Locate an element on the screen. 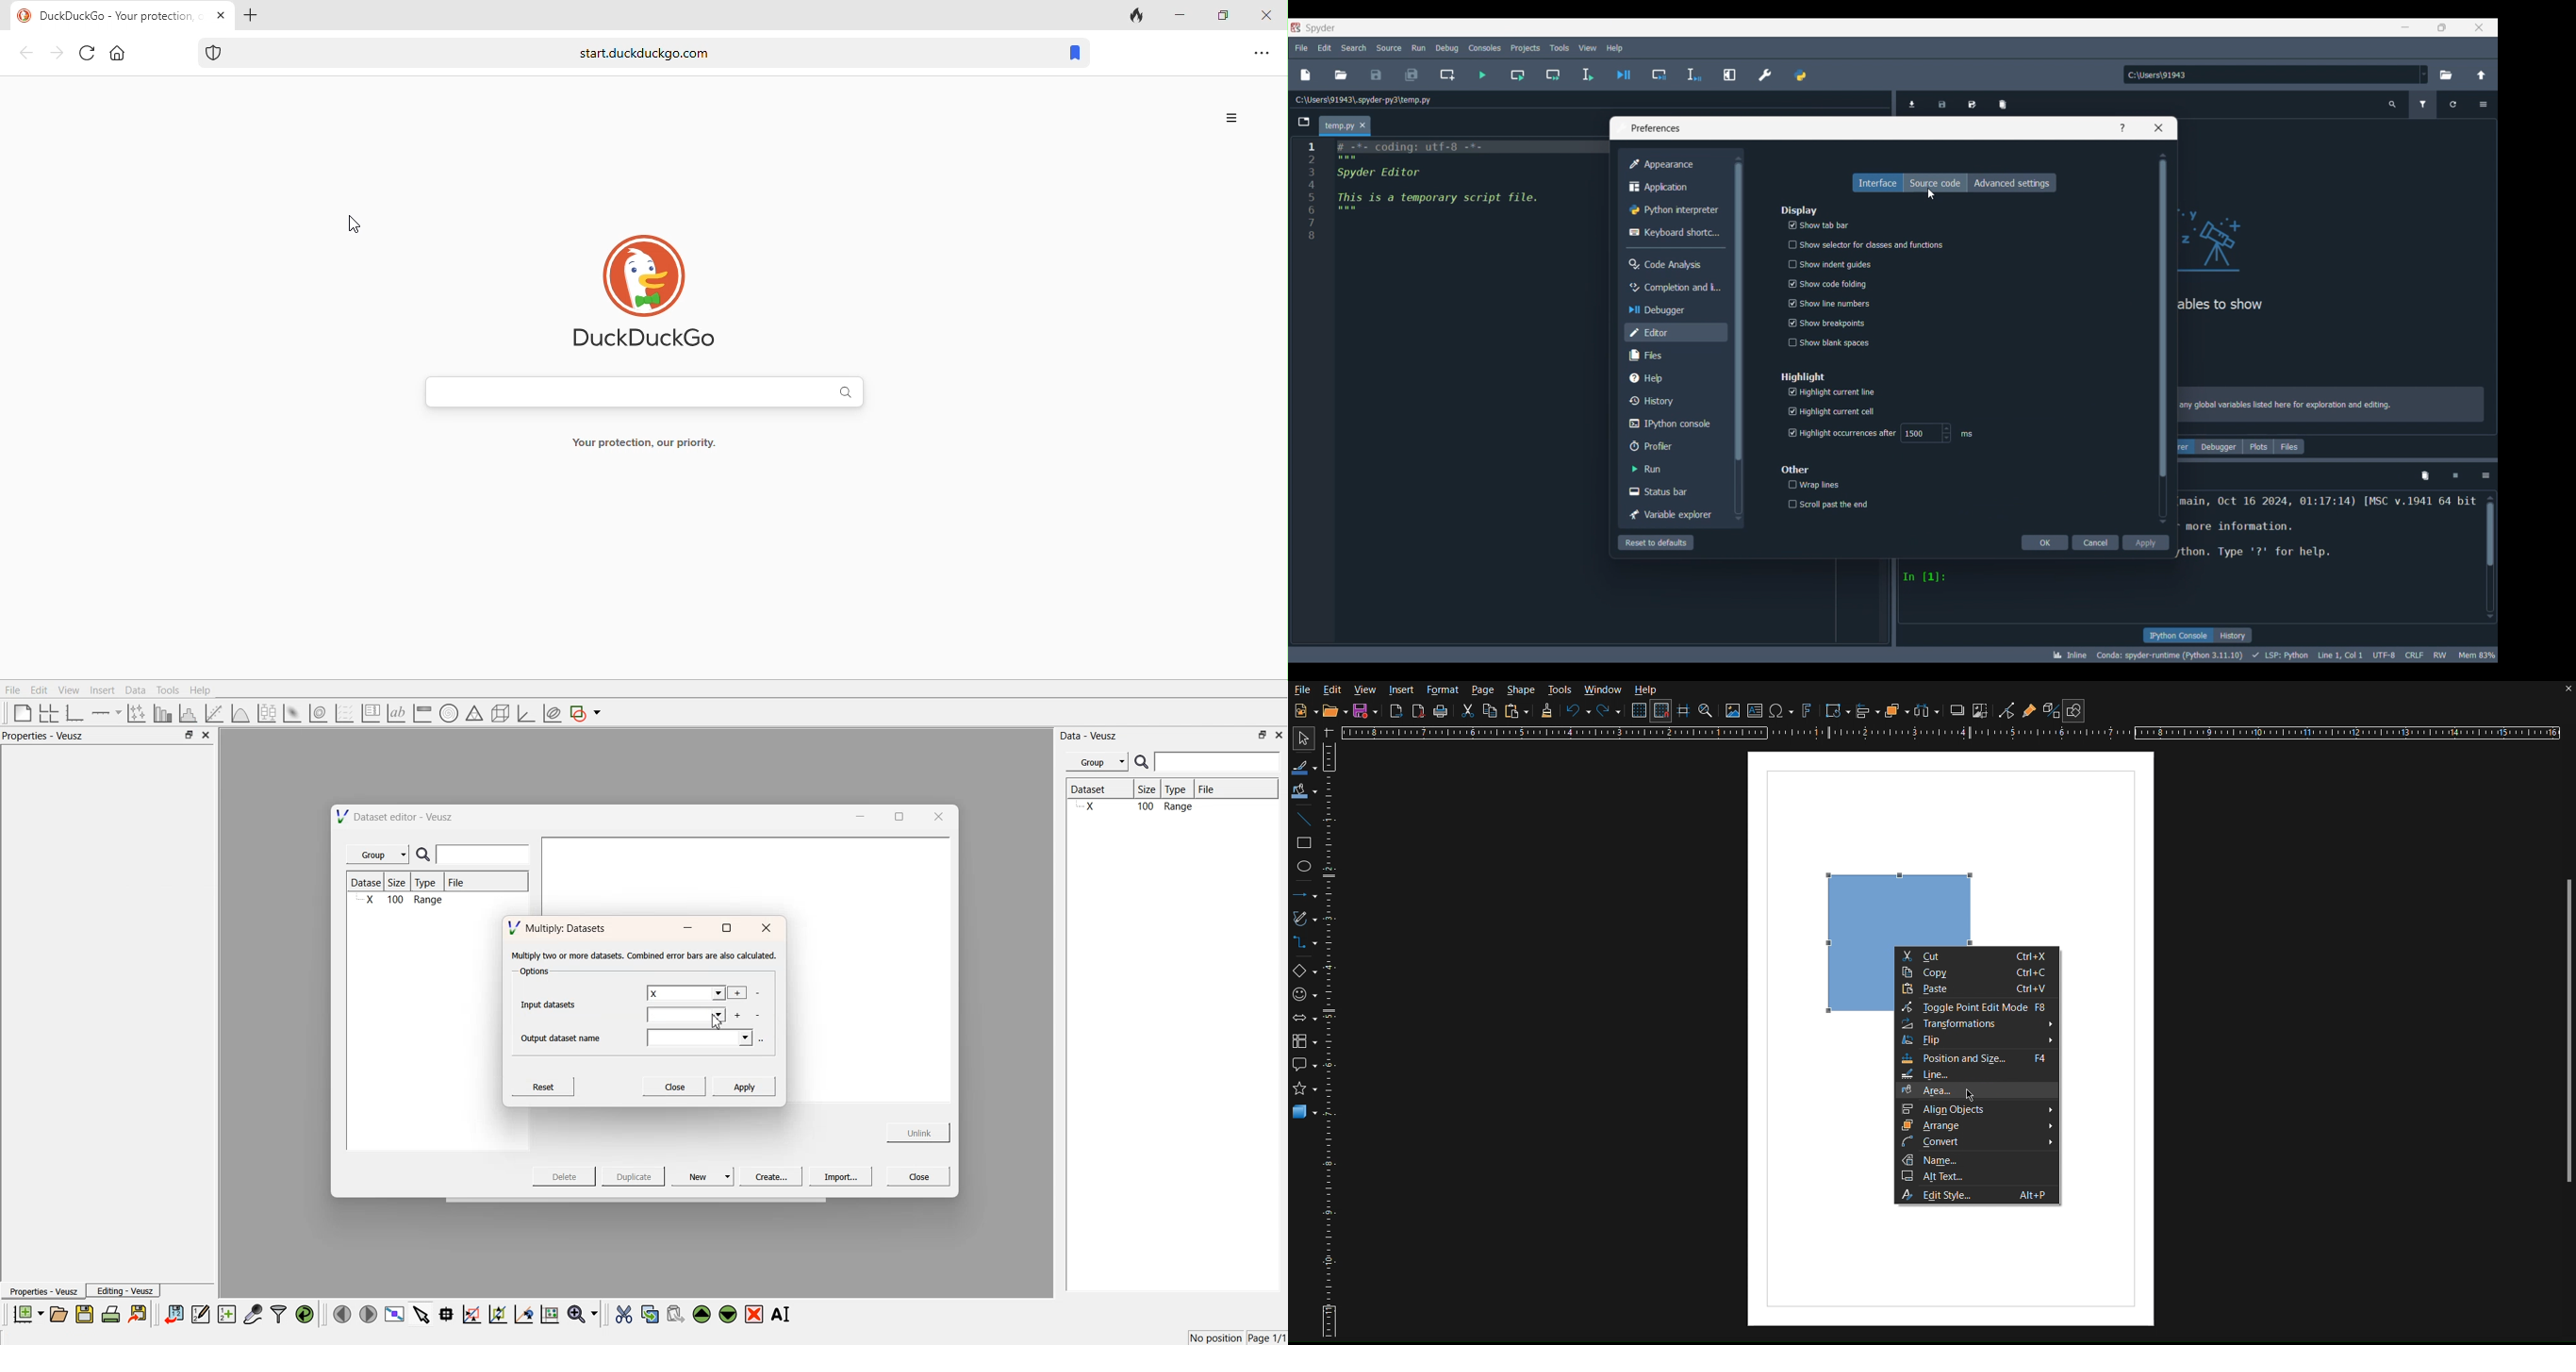  scroll past the end is located at coordinates (1838, 504).